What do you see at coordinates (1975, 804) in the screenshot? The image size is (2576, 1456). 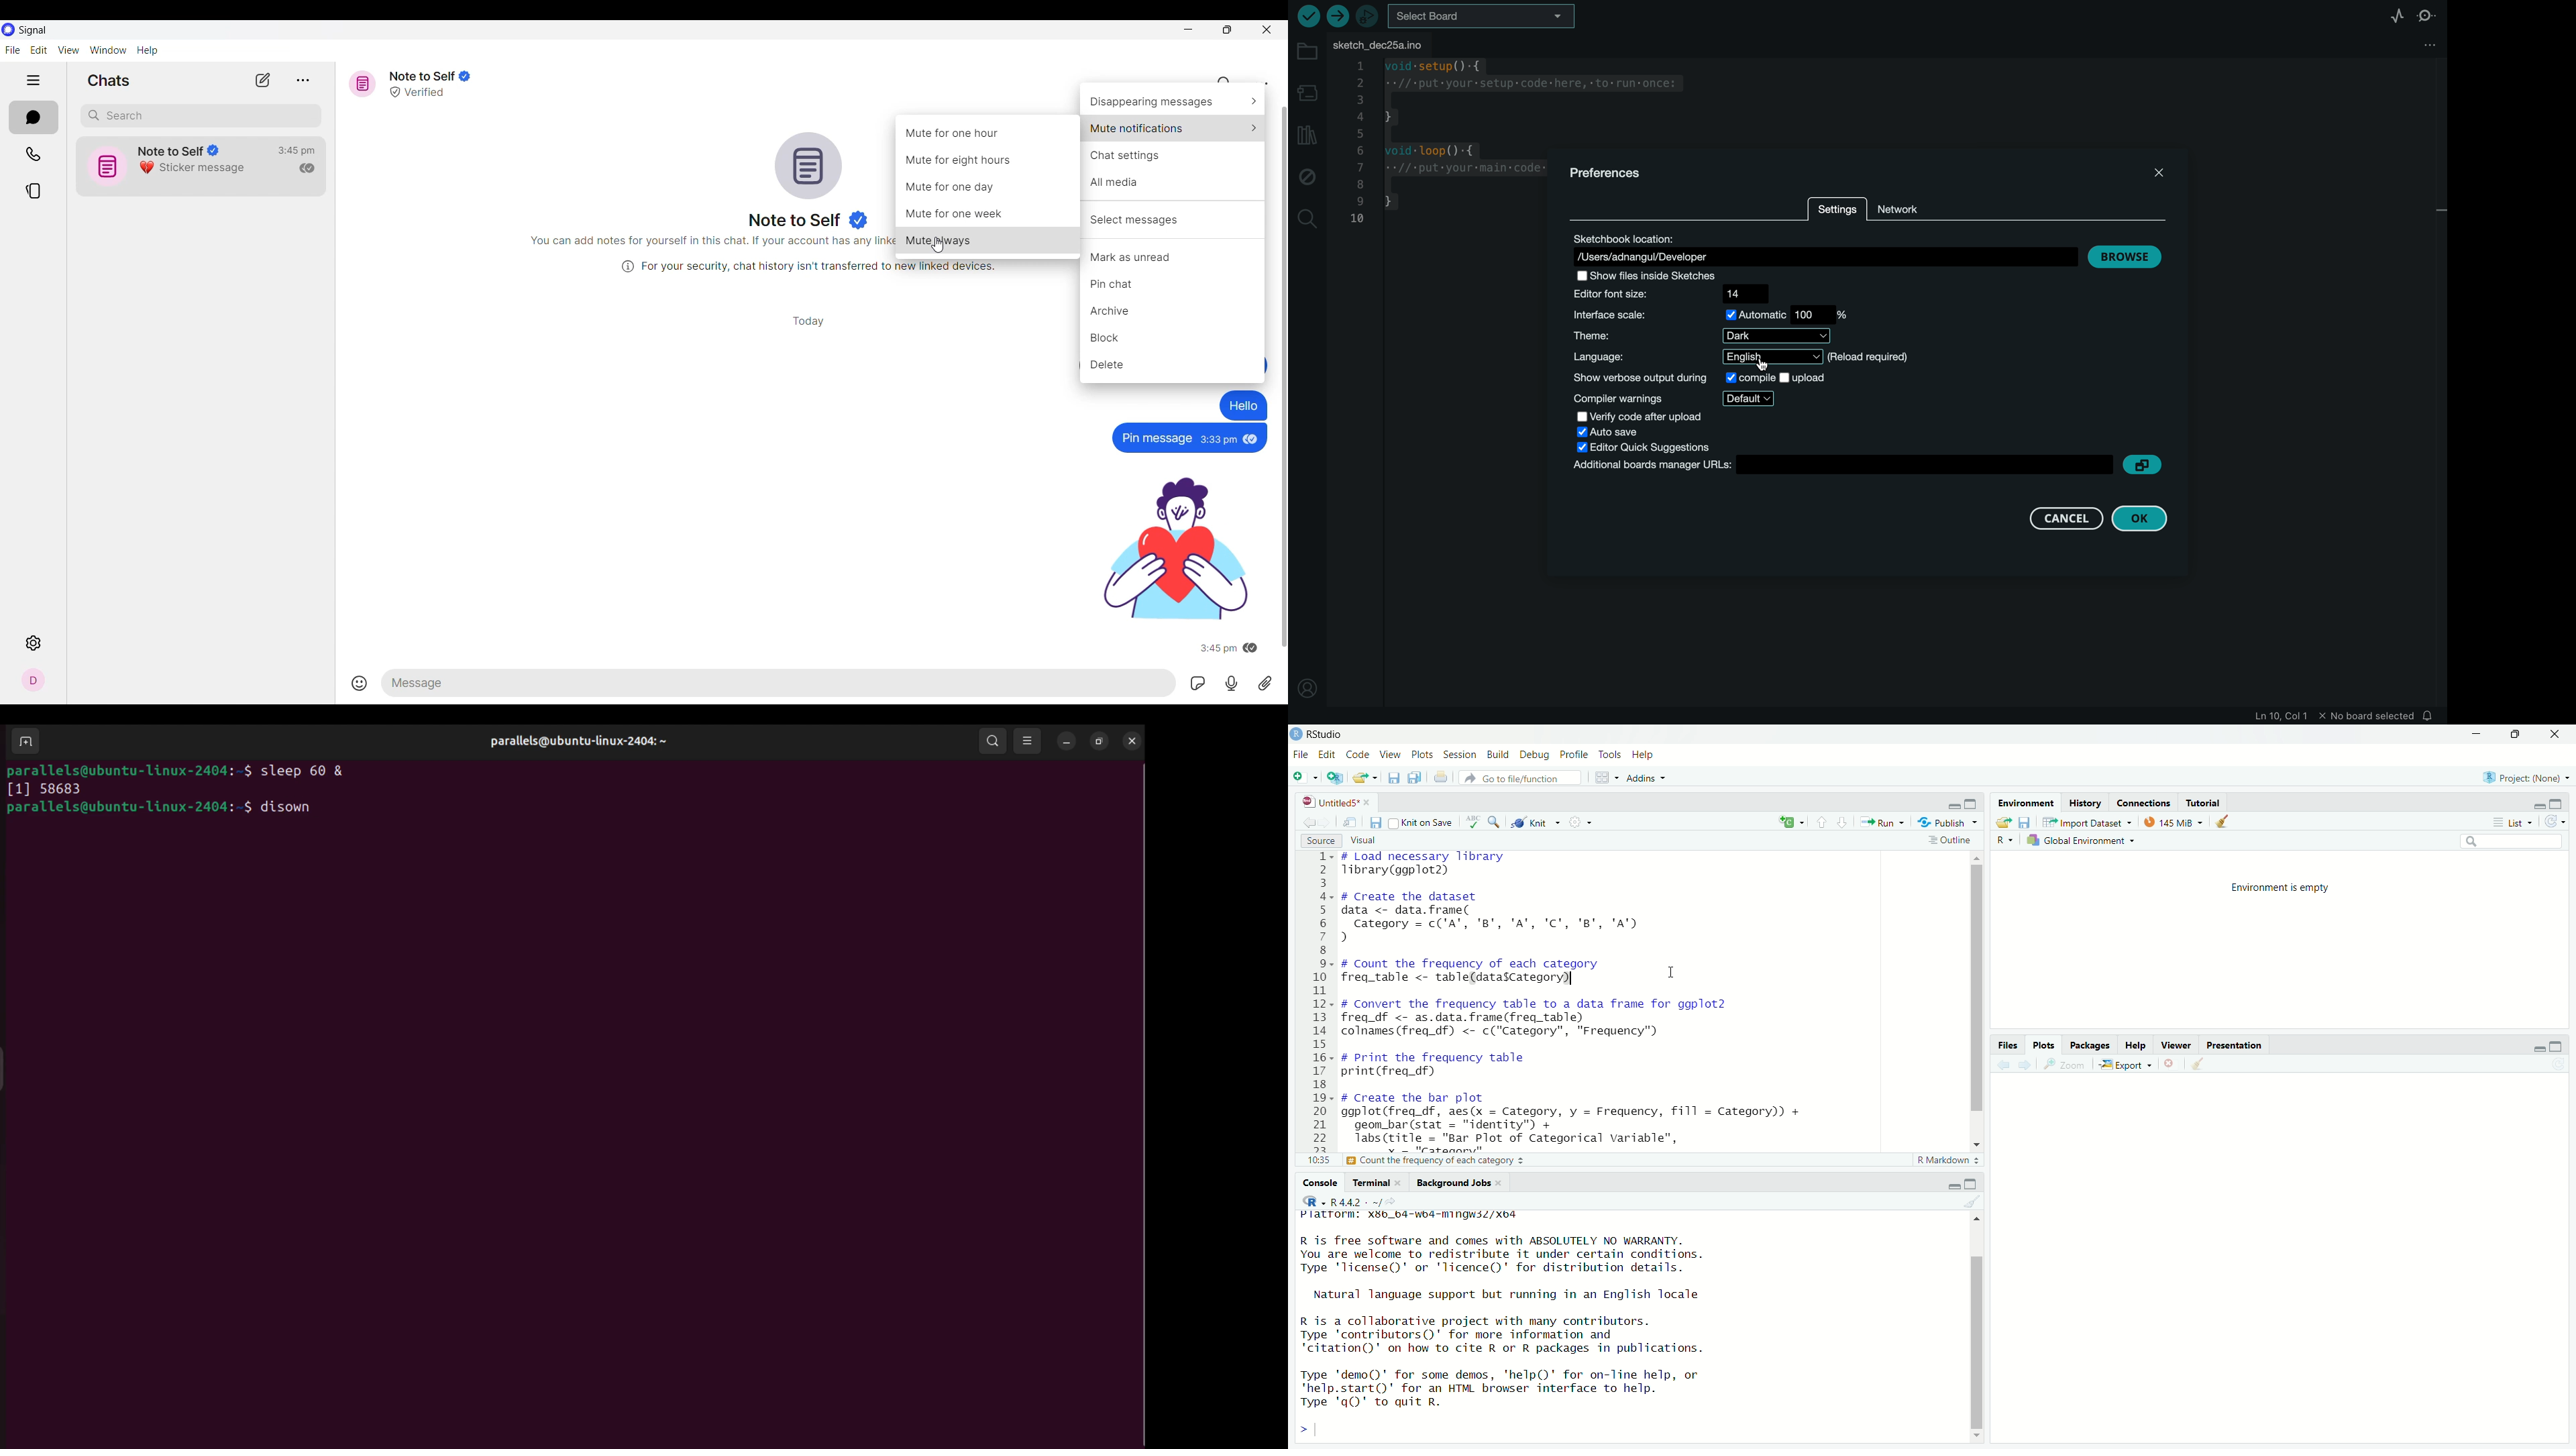 I see `maximize` at bounding box center [1975, 804].